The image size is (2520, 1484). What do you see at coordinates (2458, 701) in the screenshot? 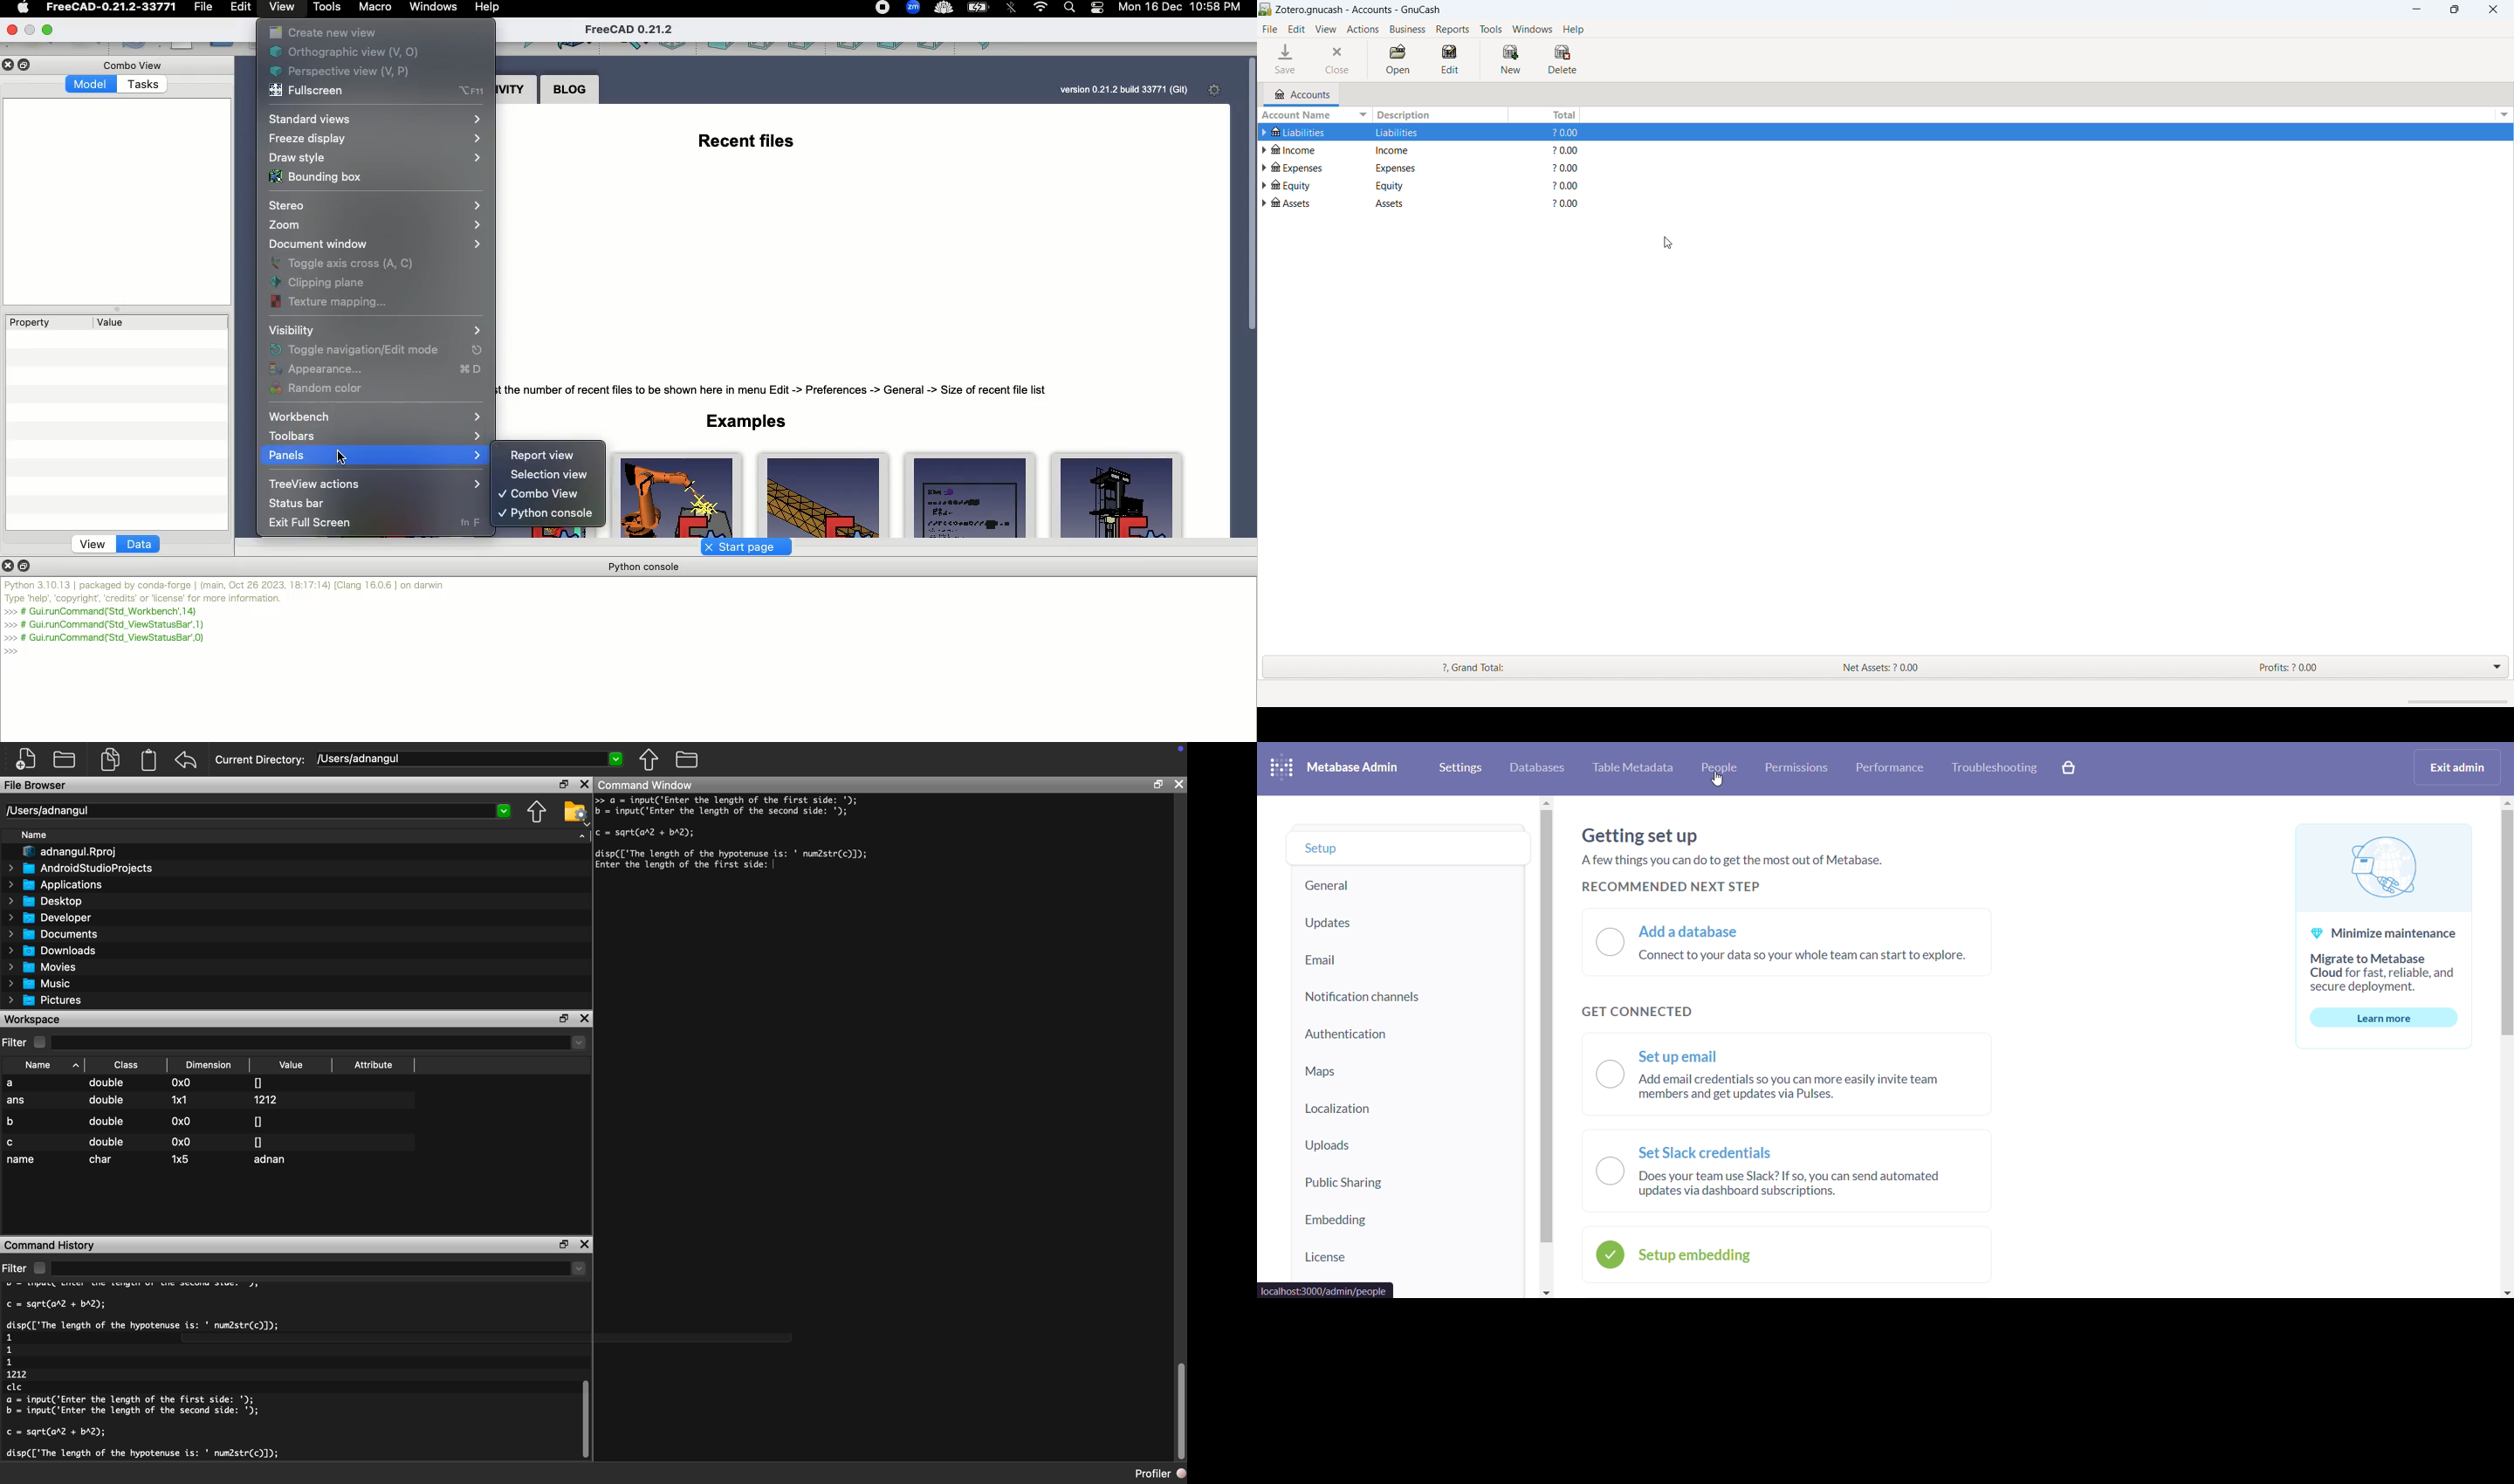
I see `scrollbar` at bounding box center [2458, 701].